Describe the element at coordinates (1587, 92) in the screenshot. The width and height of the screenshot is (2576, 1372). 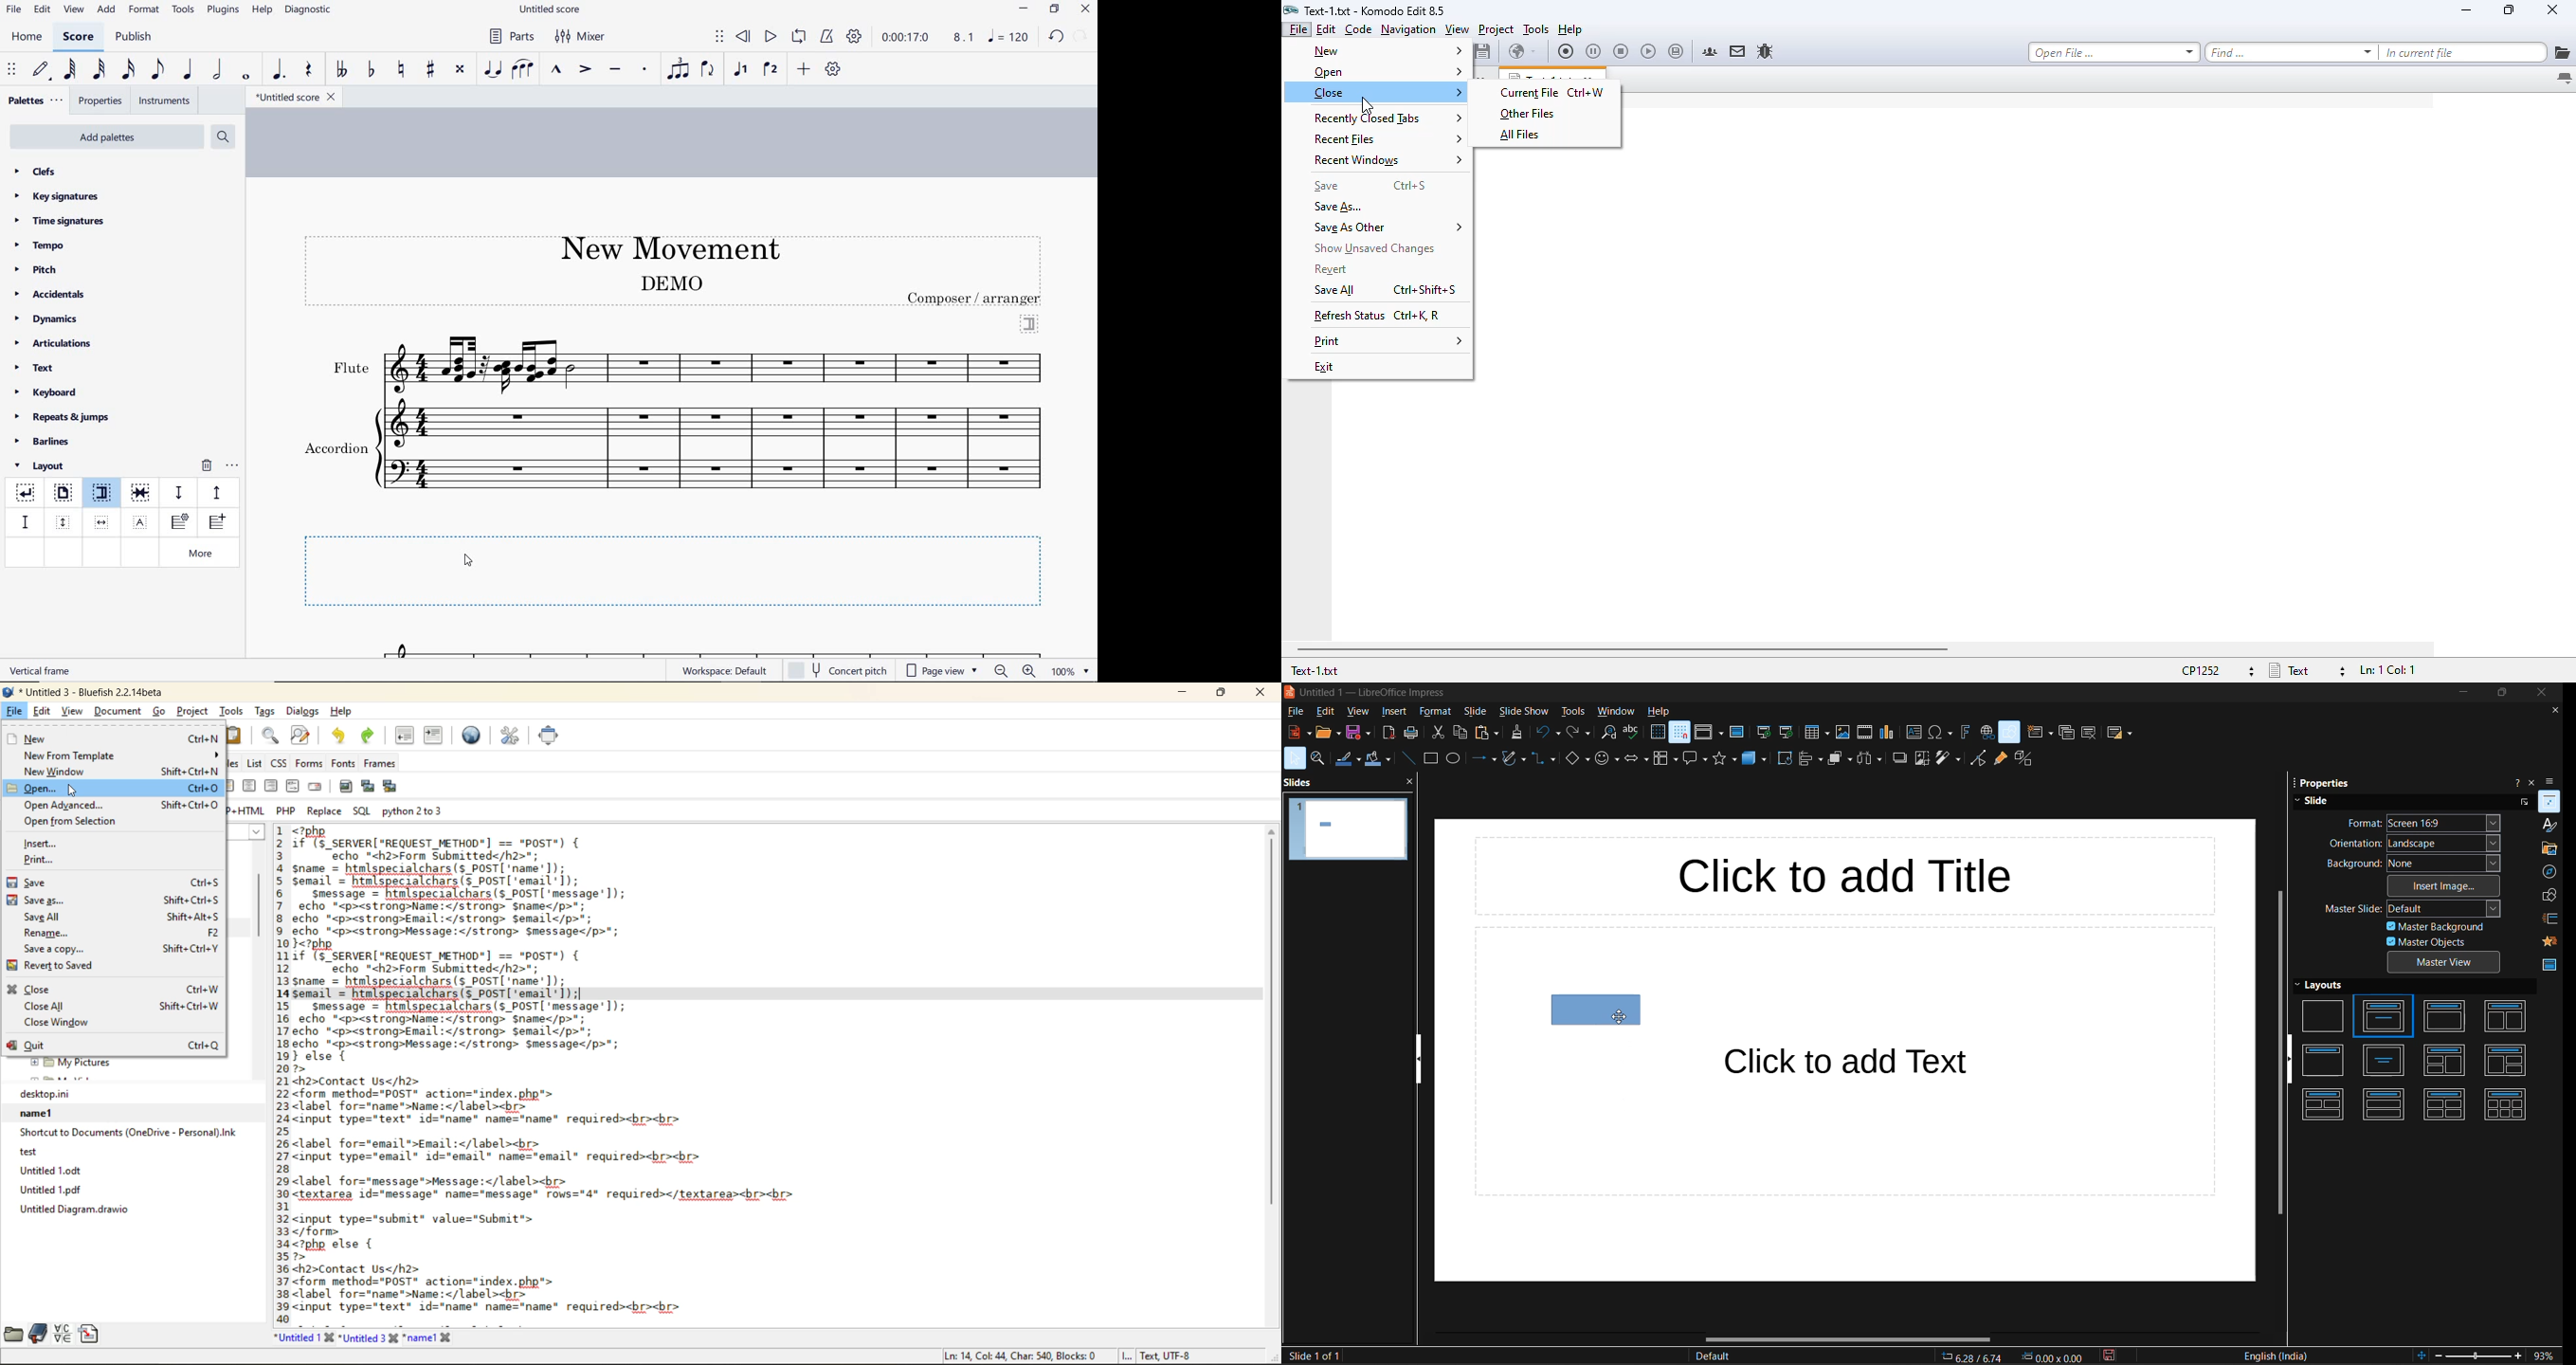
I see `shortcut for current file` at that location.